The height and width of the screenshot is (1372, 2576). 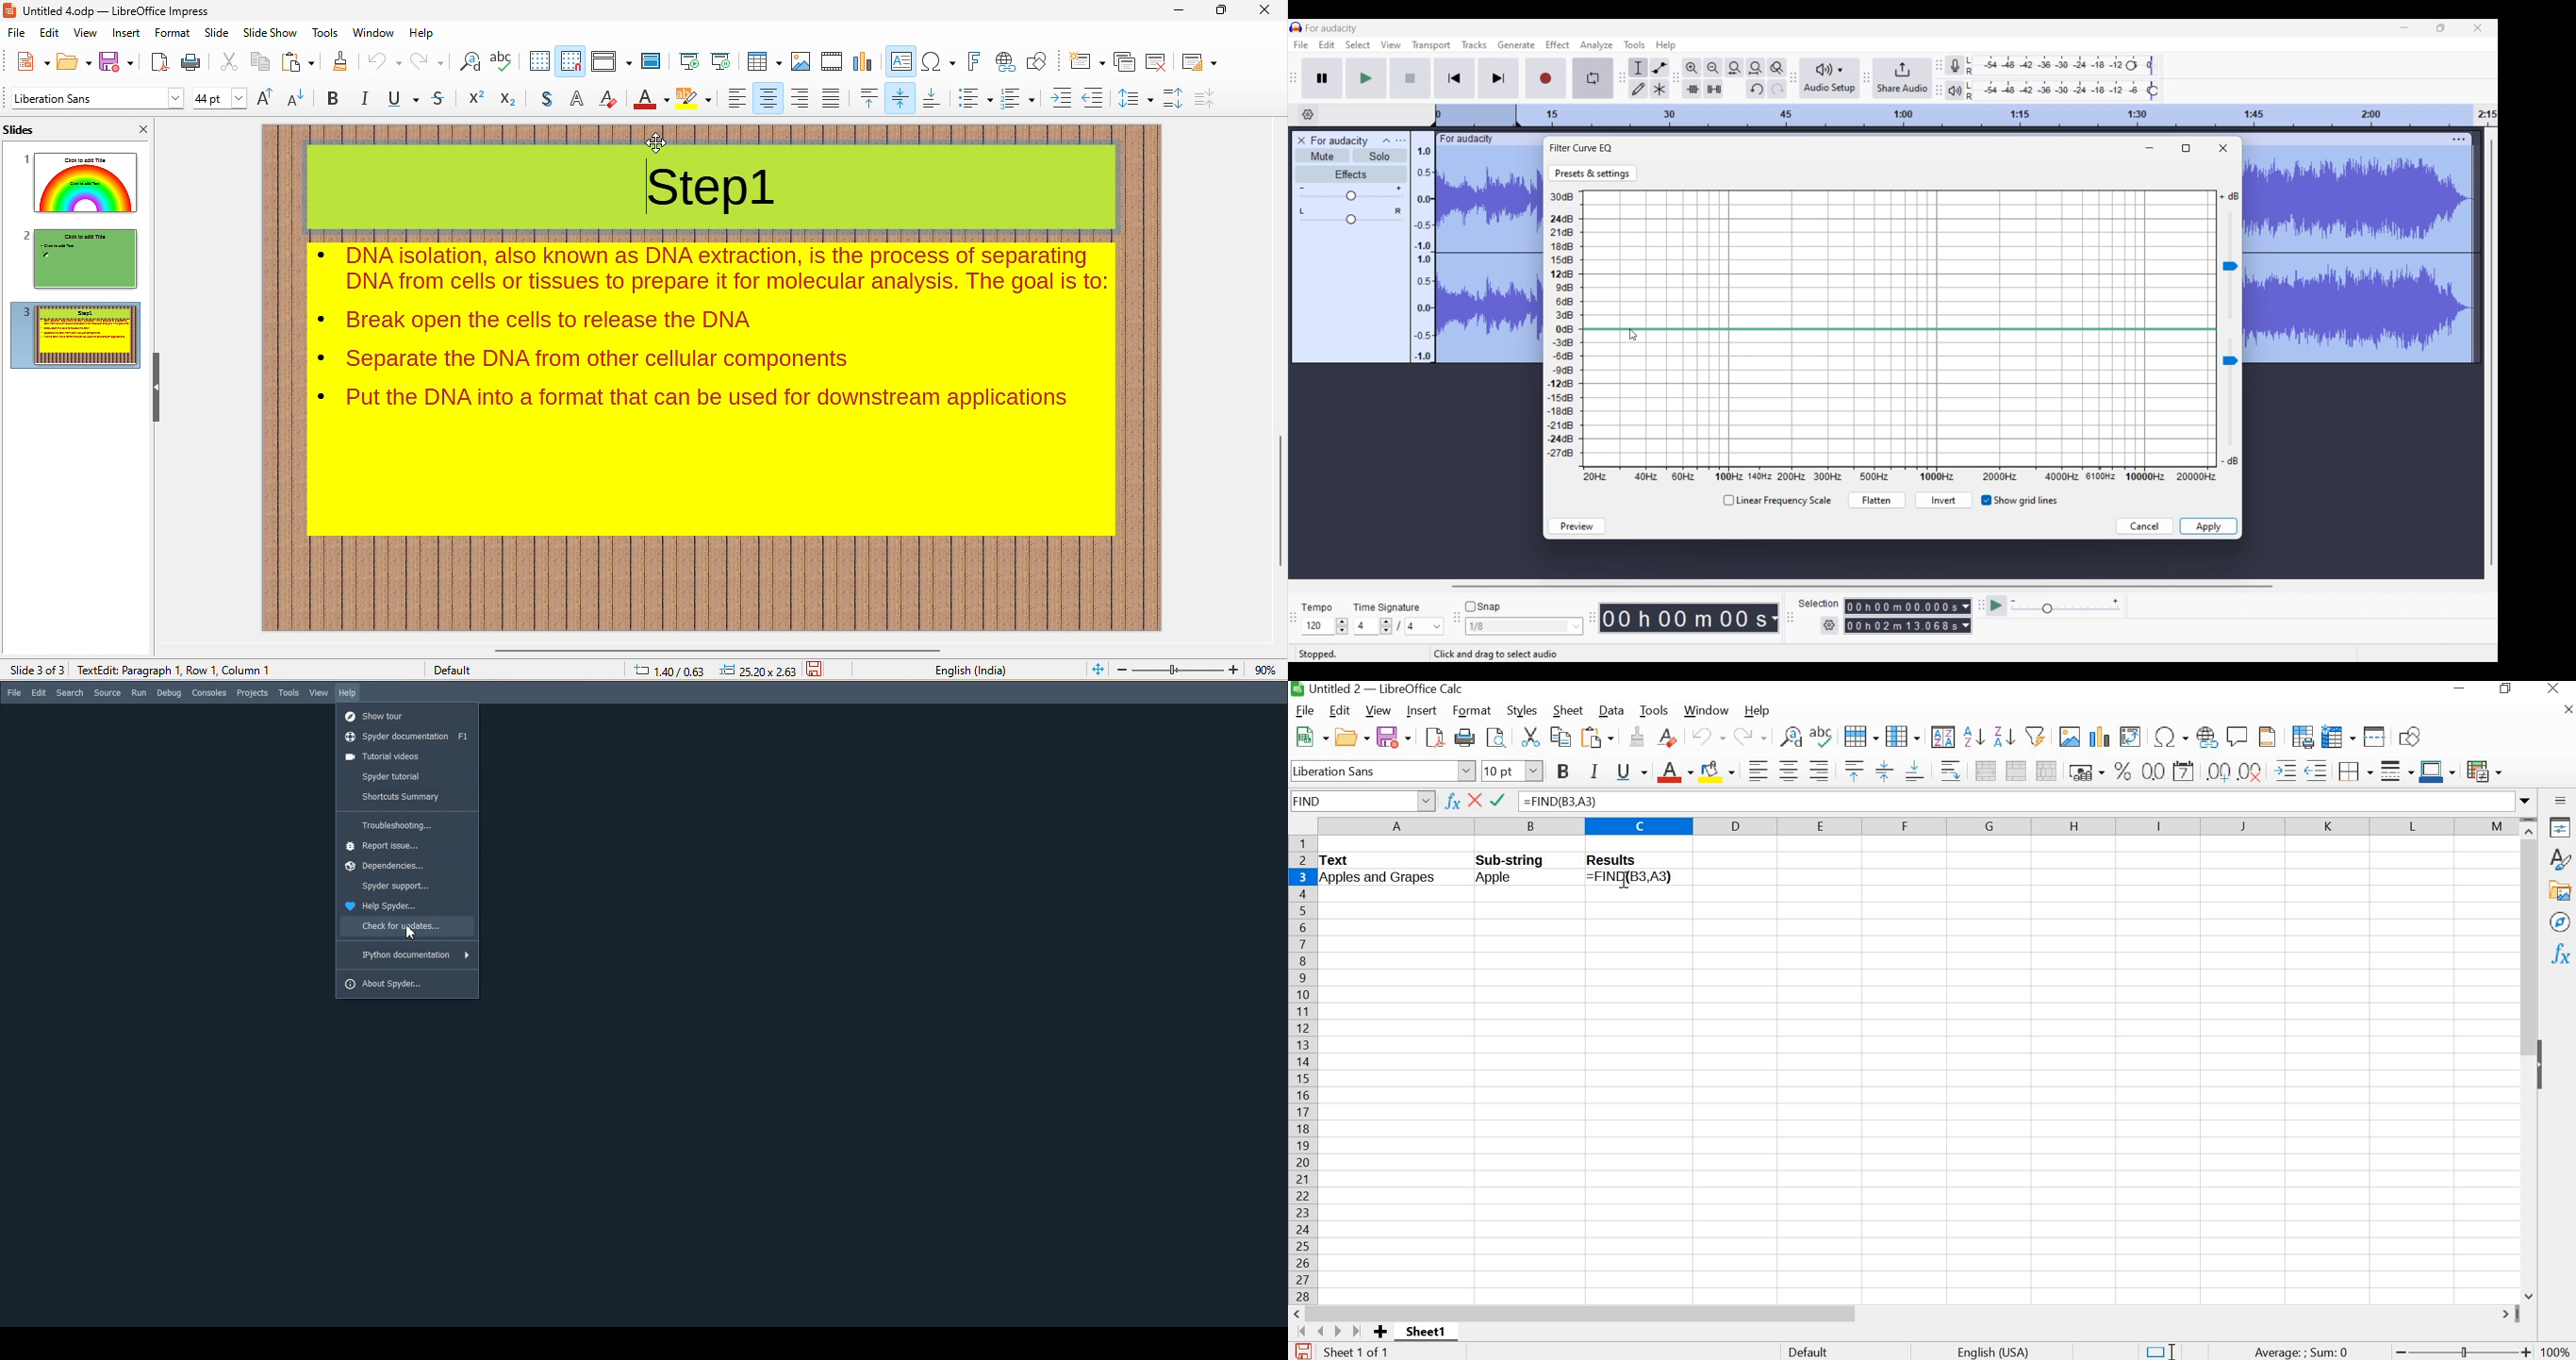 I want to click on Redo, so click(x=1777, y=88).